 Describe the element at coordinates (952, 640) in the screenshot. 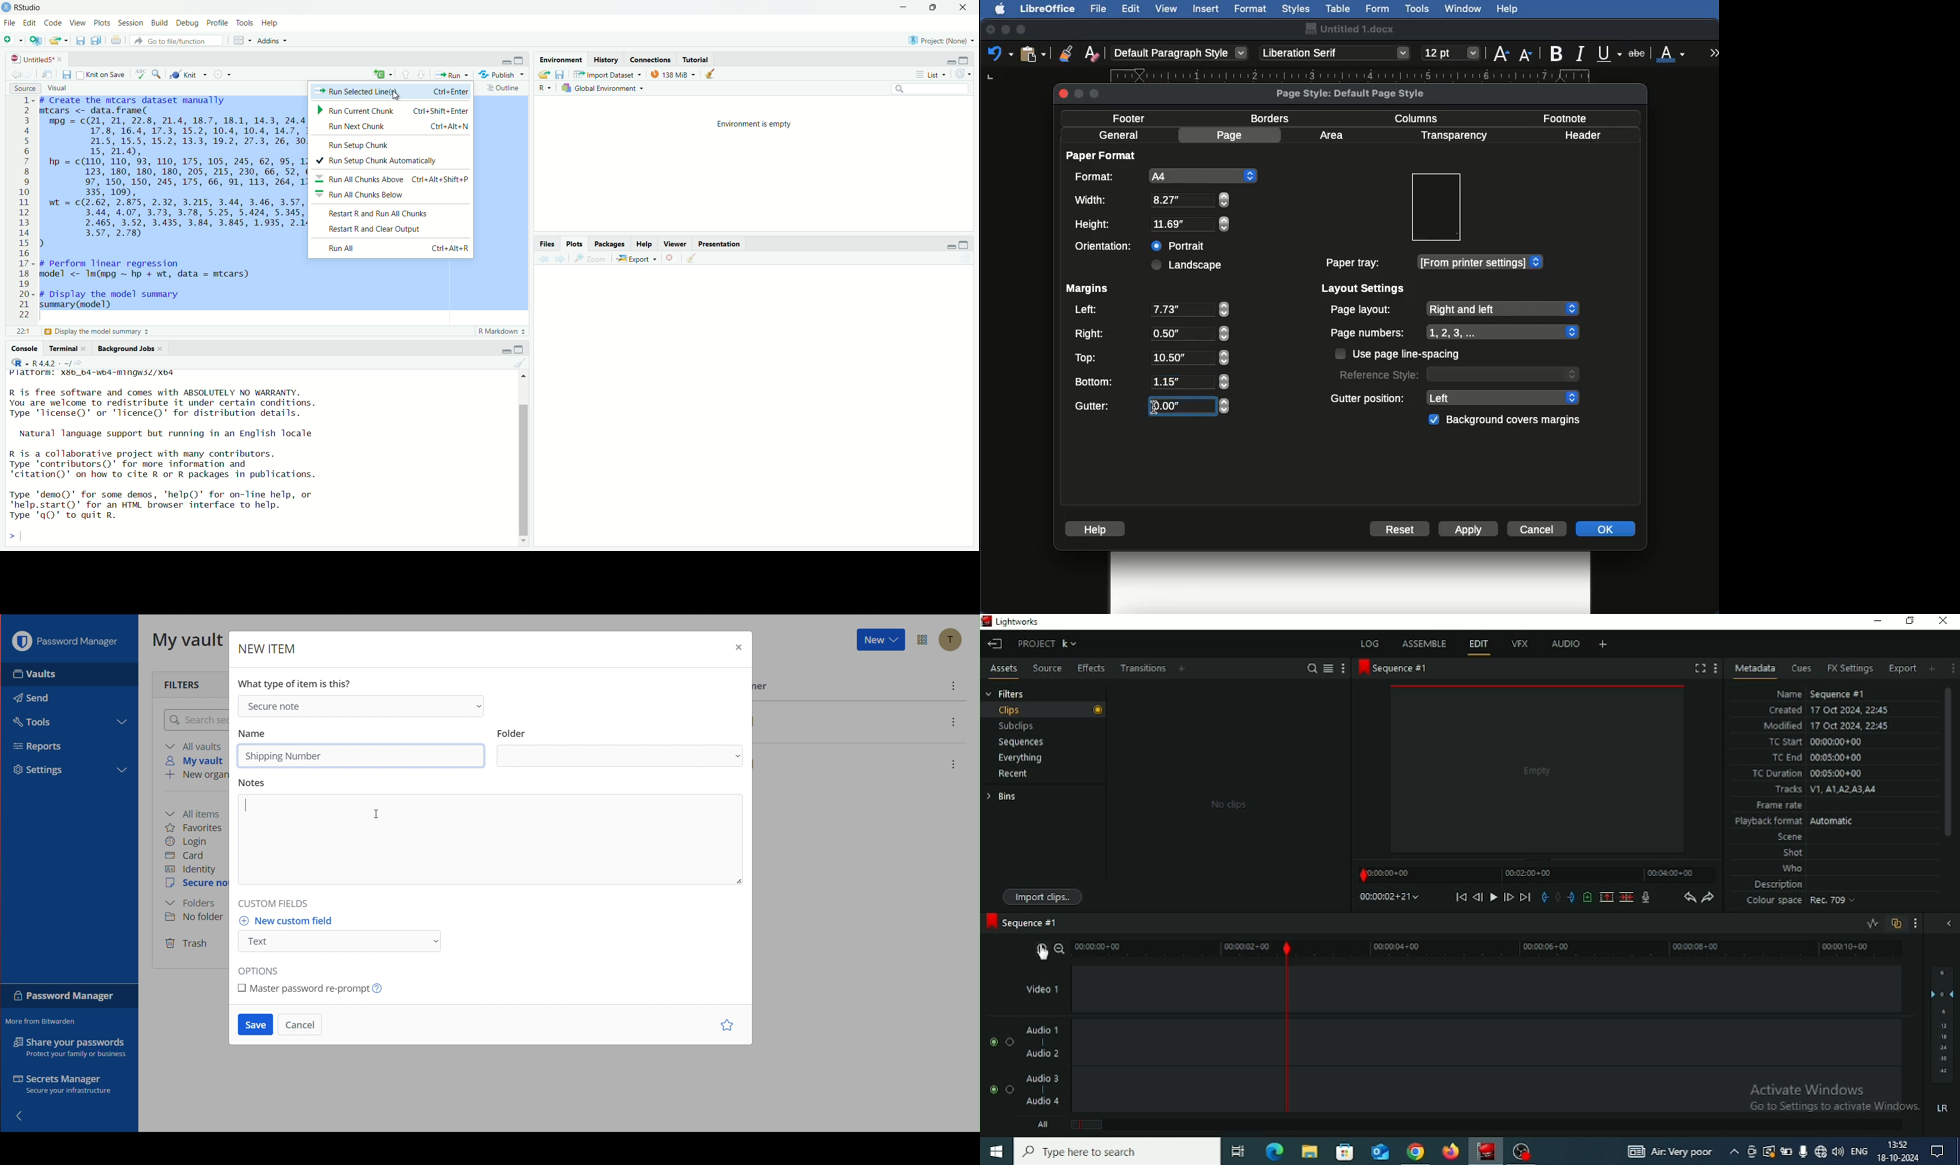

I see `Account` at that location.